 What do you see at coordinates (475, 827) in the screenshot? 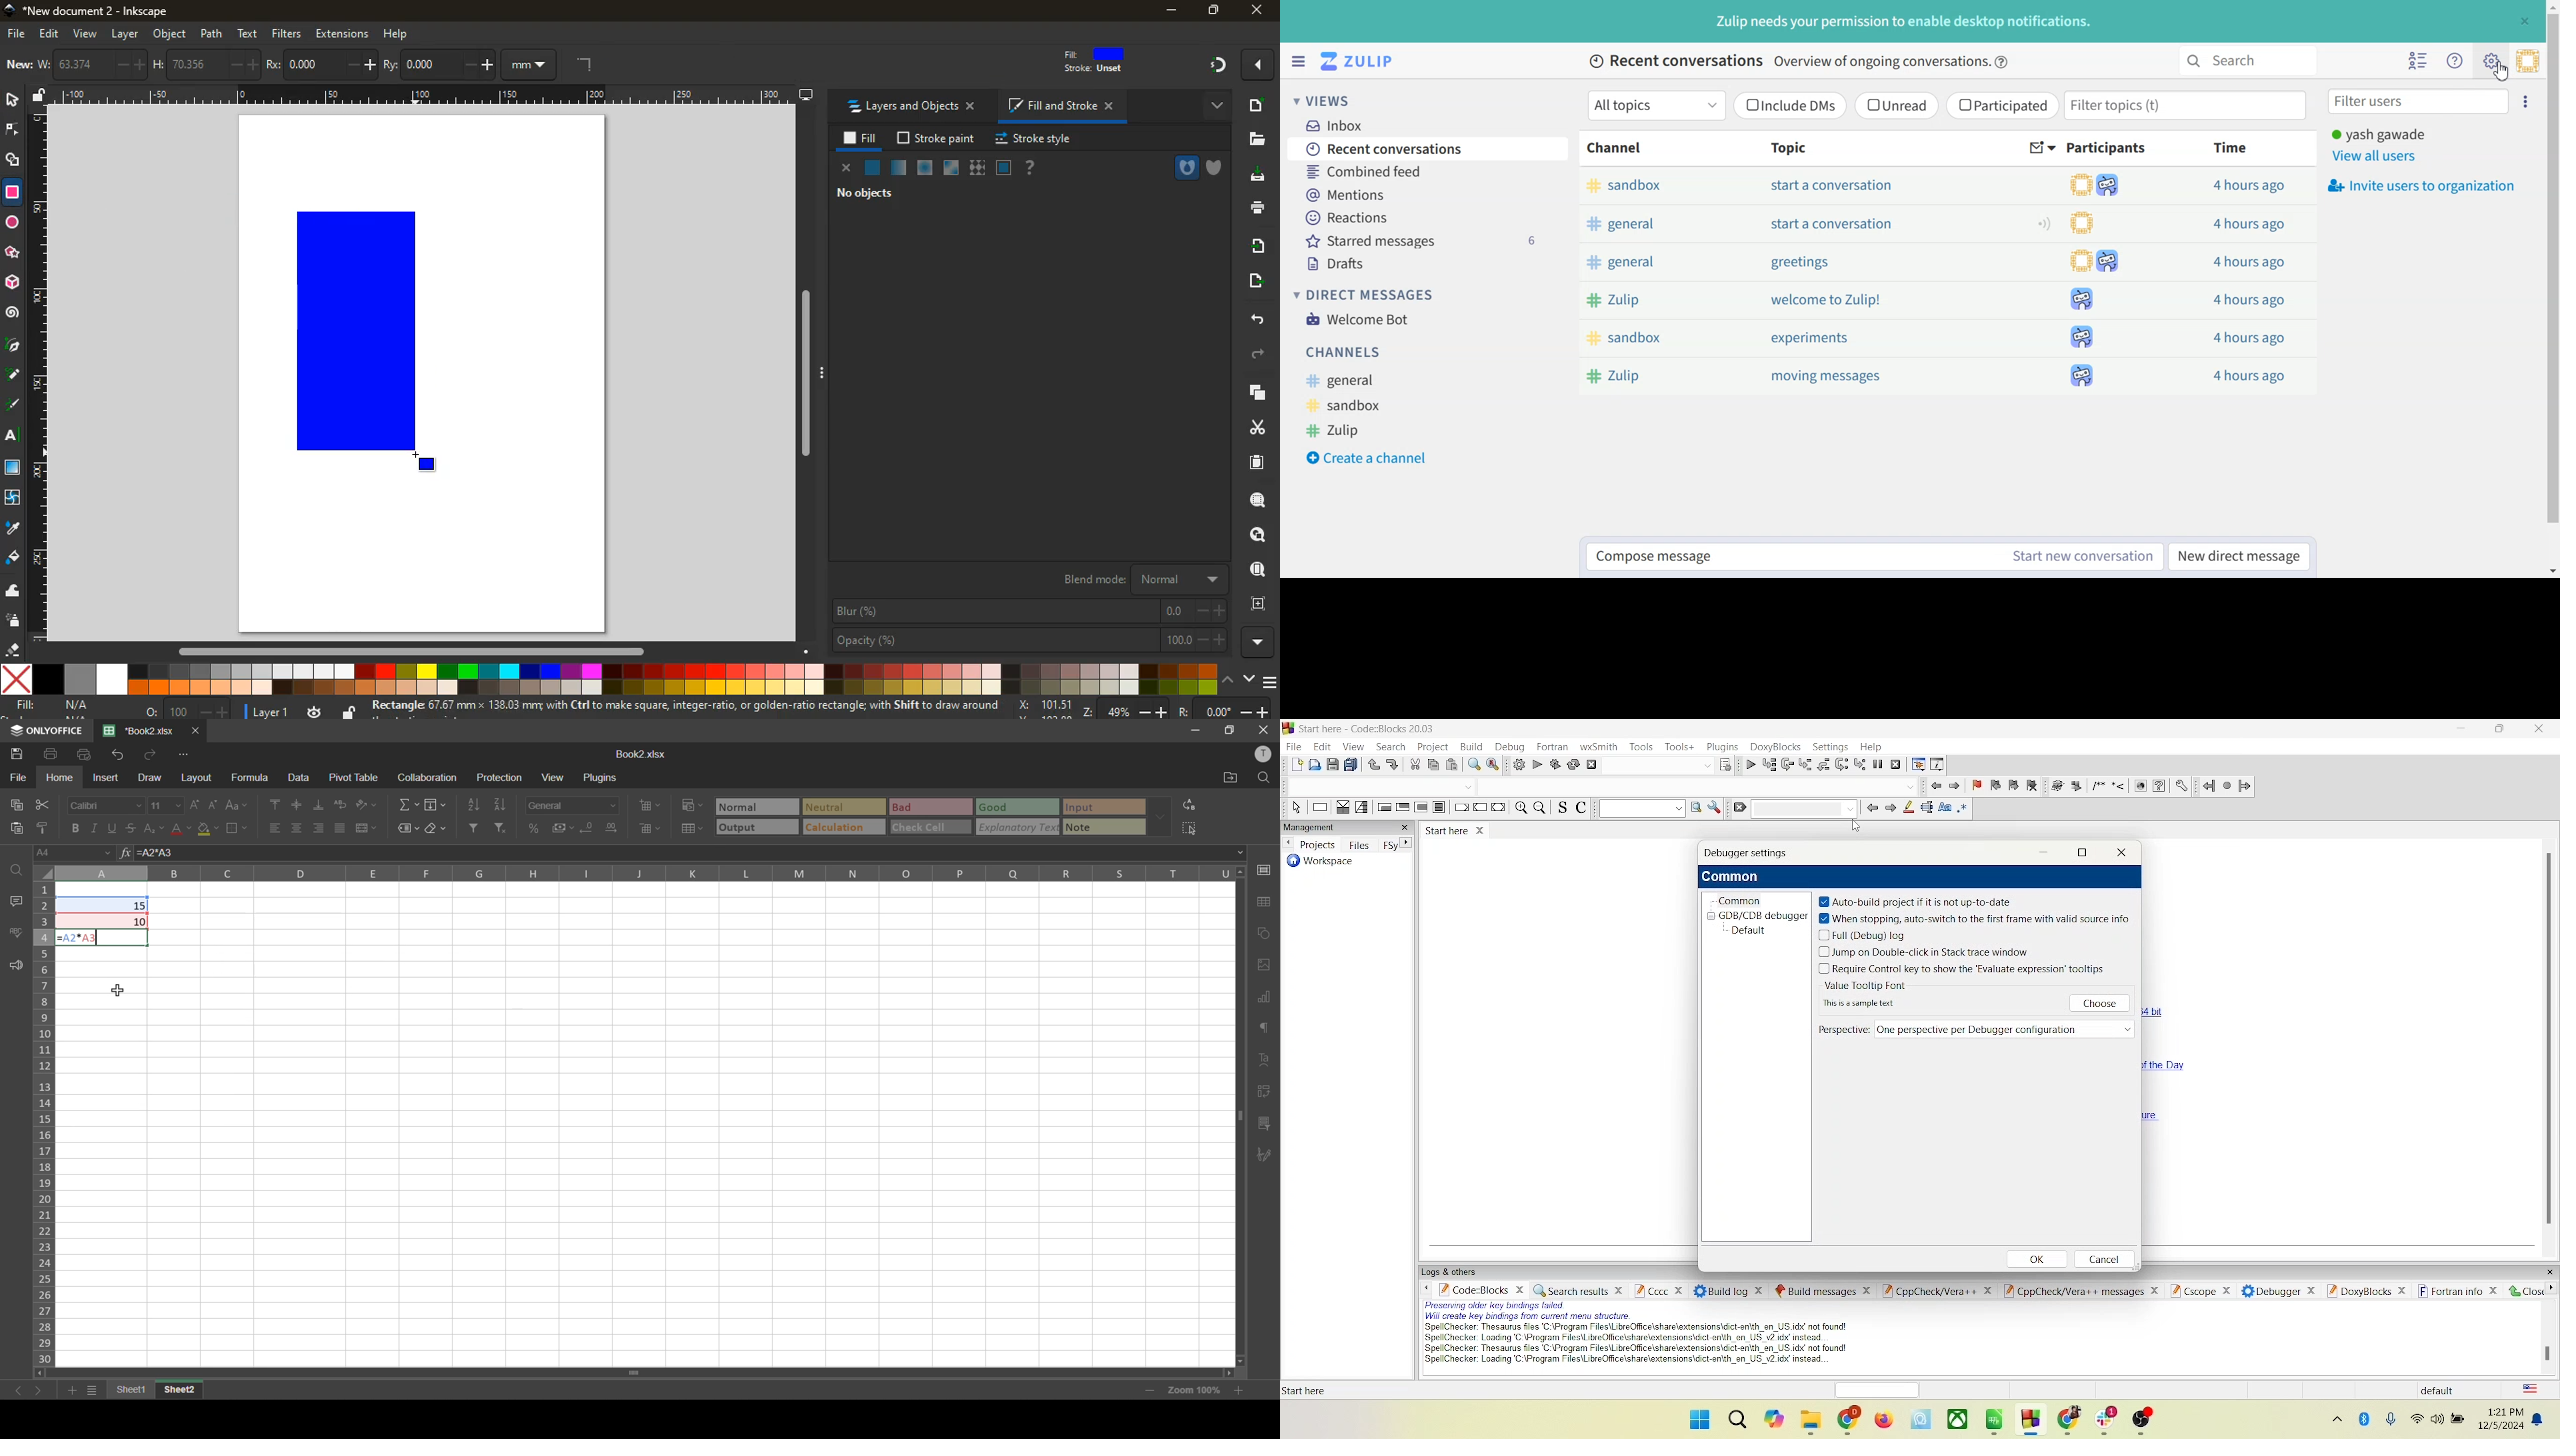
I see `filter` at bounding box center [475, 827].